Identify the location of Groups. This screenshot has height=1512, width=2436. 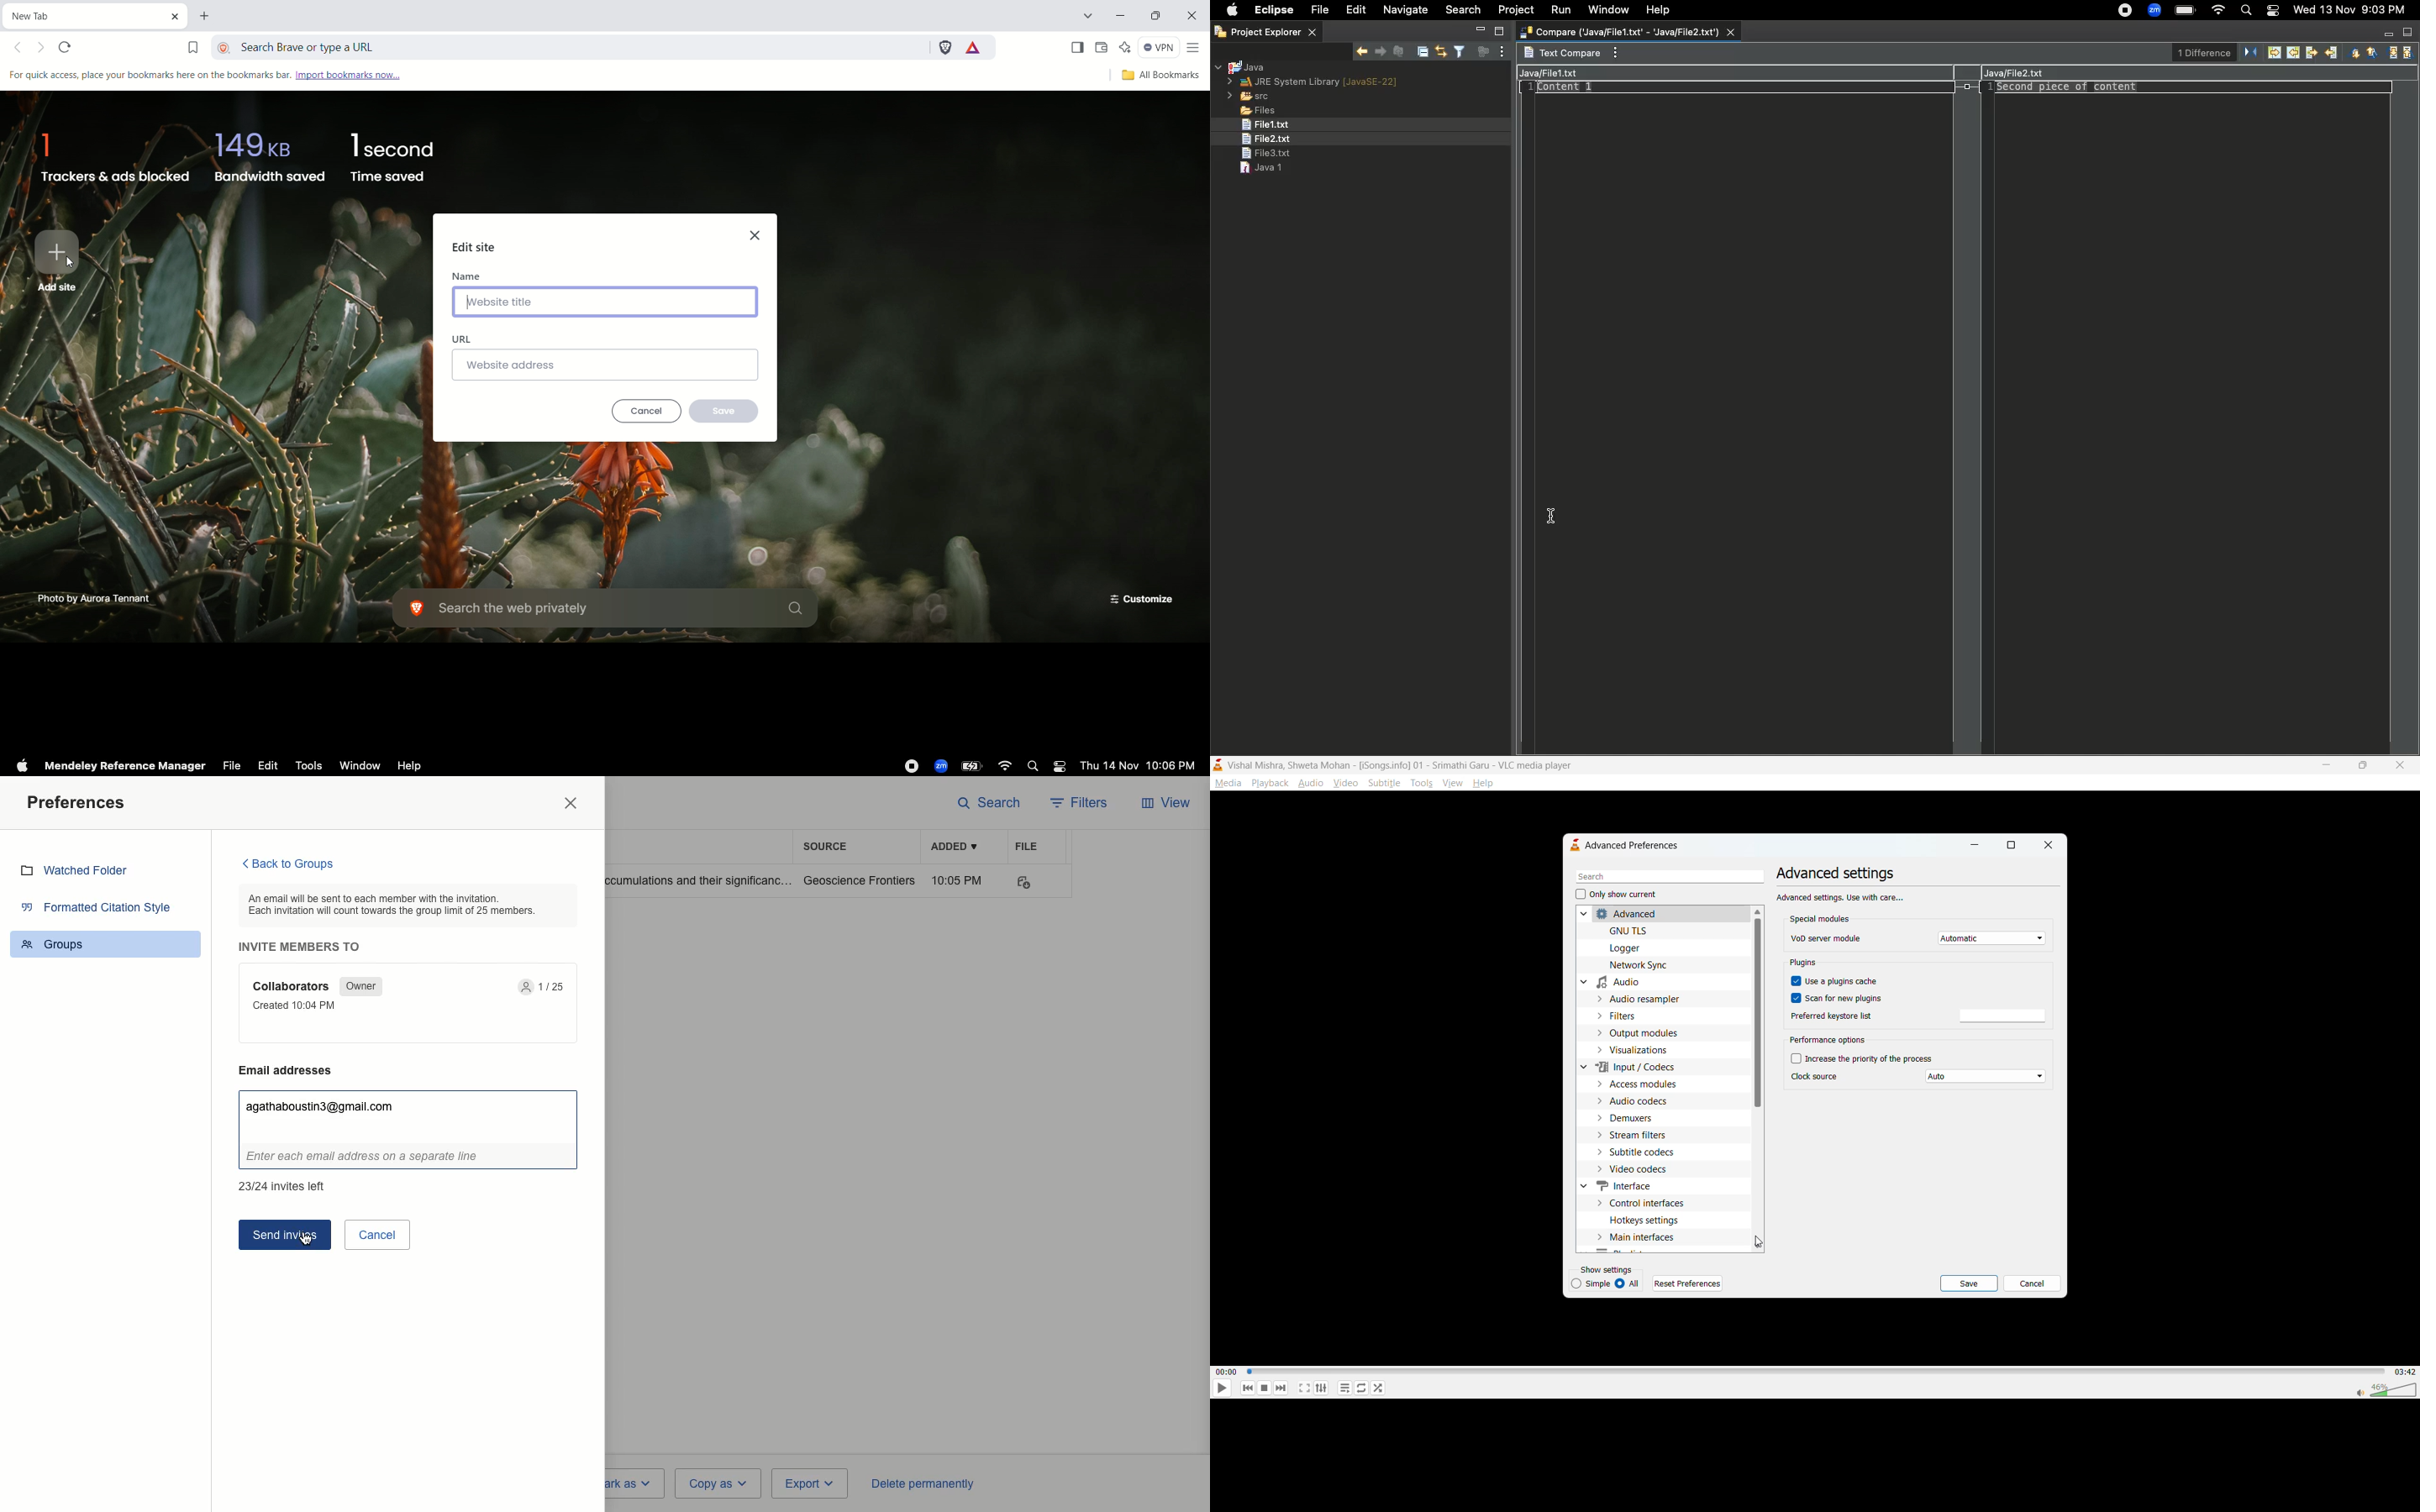
(108, 942).